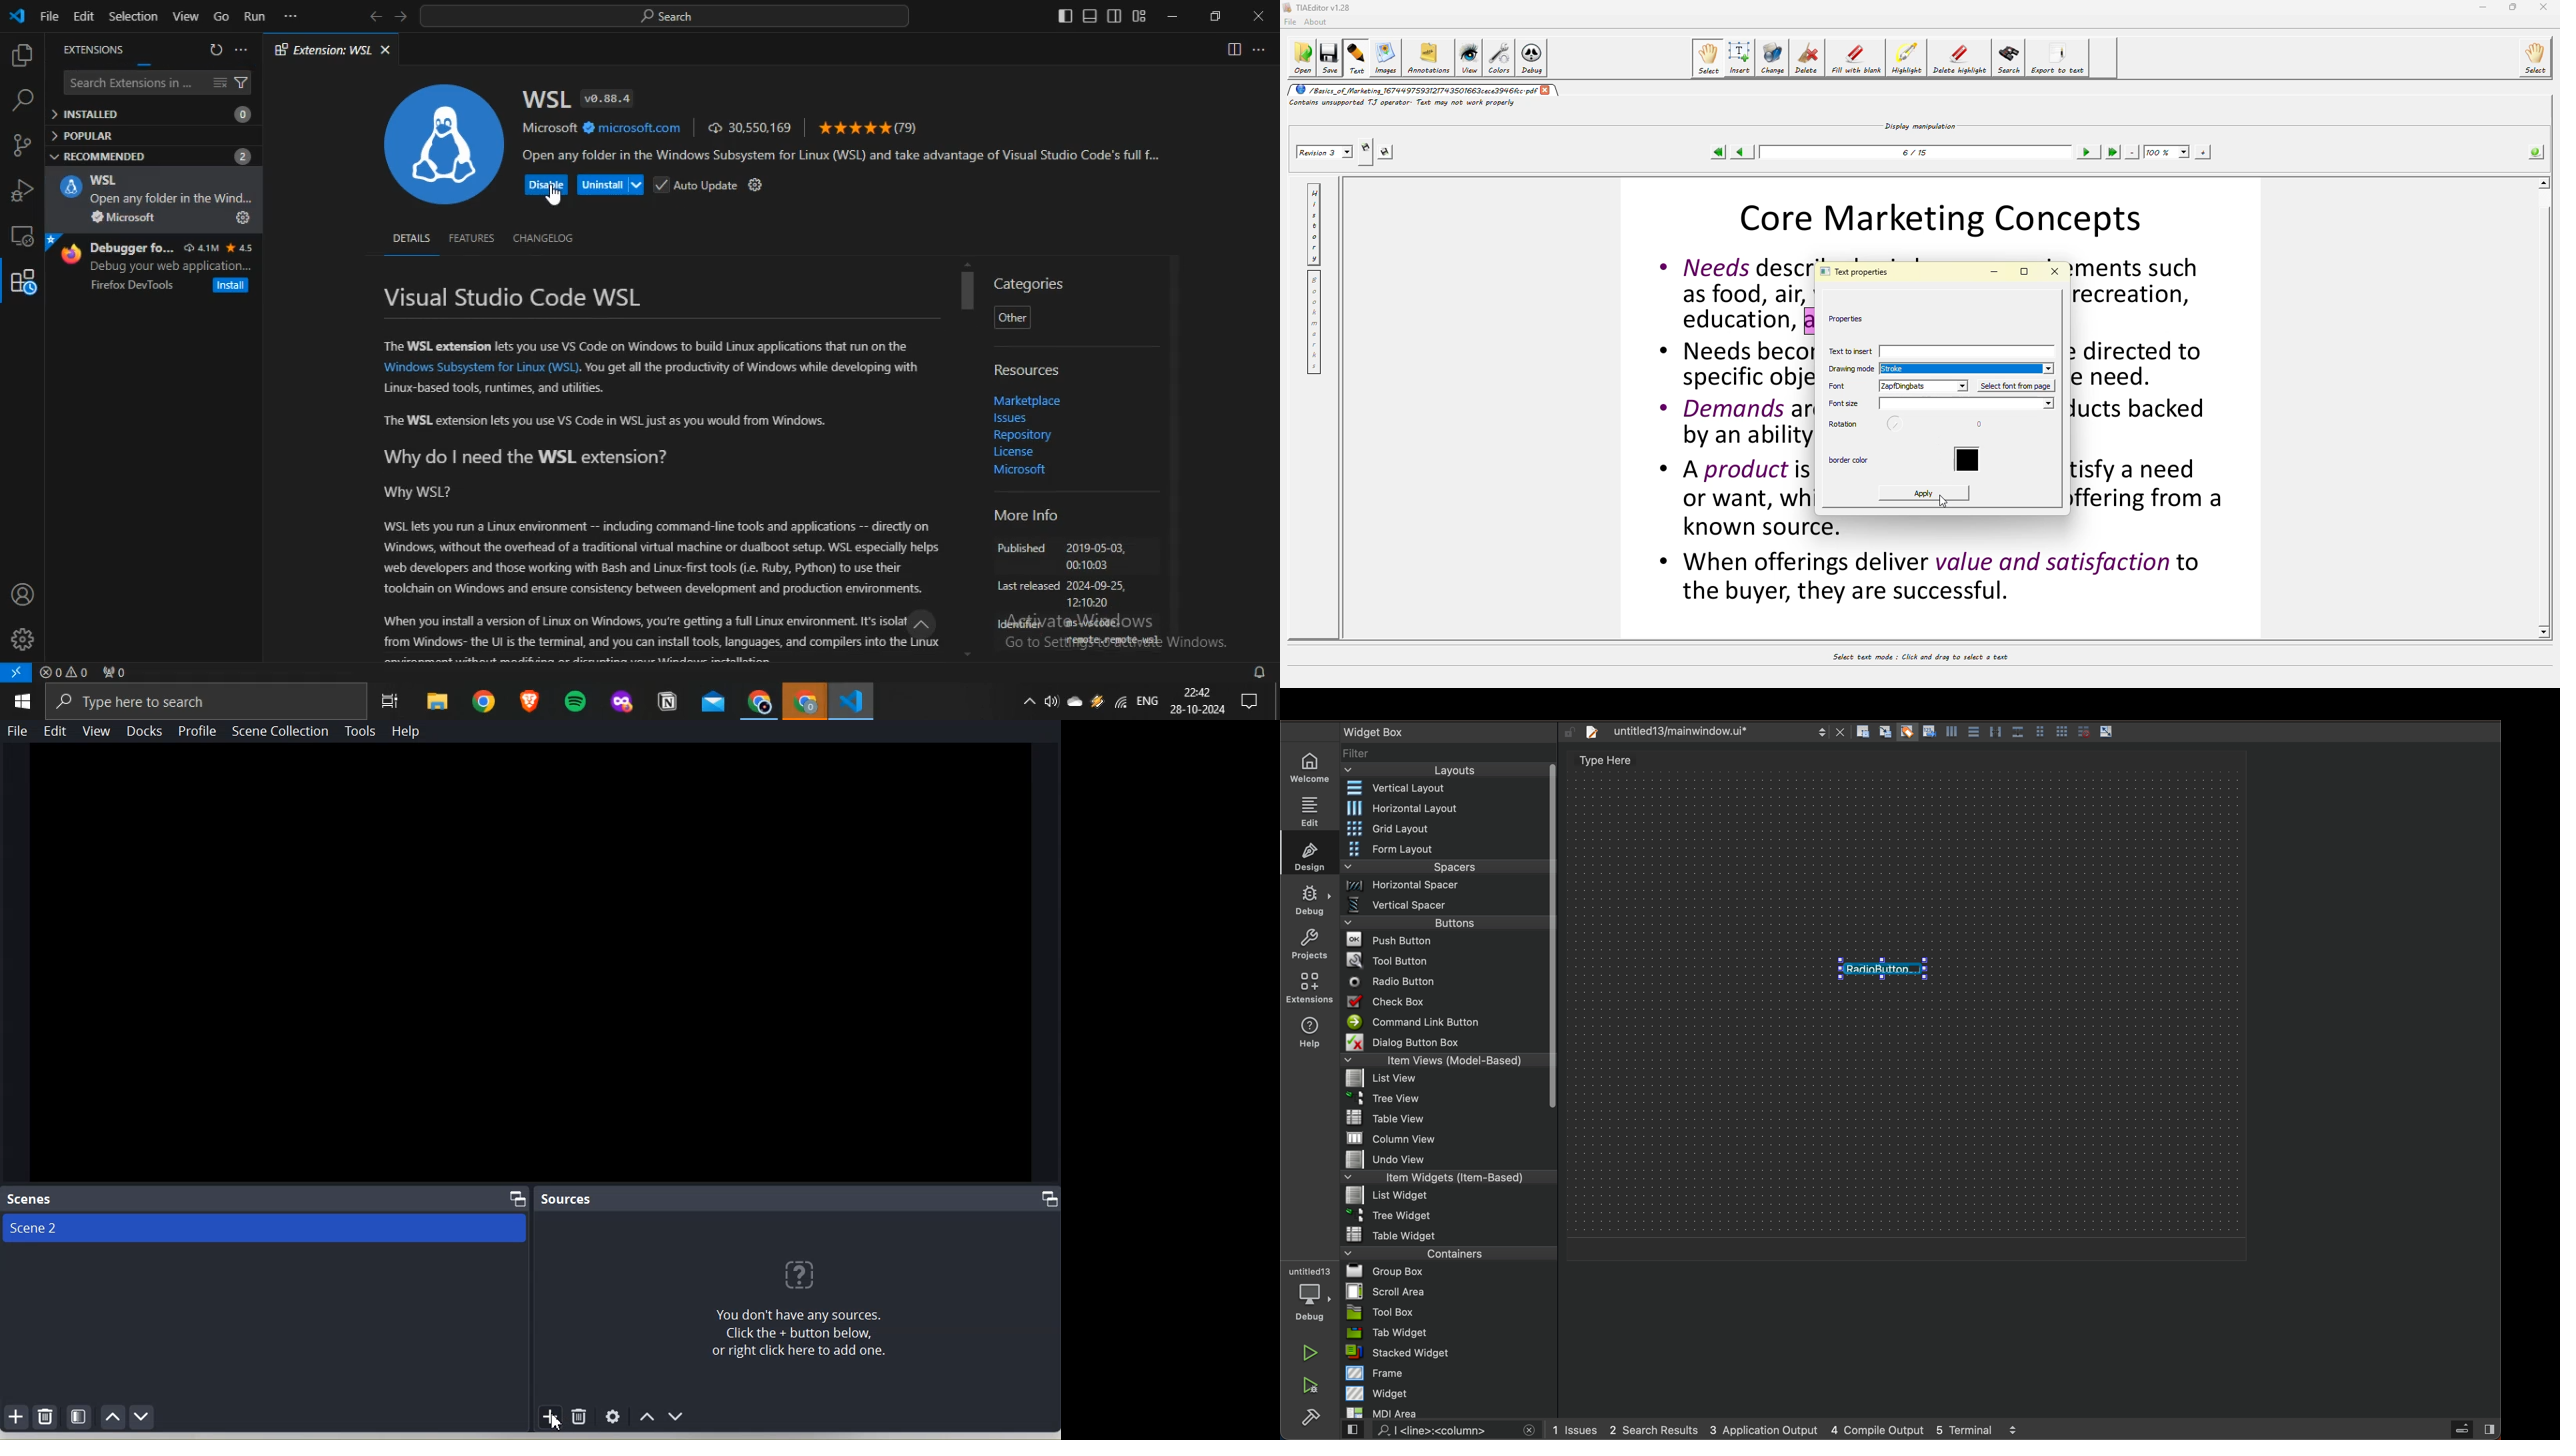  I want to click on Search Extensions in ..., so click(132, 83).